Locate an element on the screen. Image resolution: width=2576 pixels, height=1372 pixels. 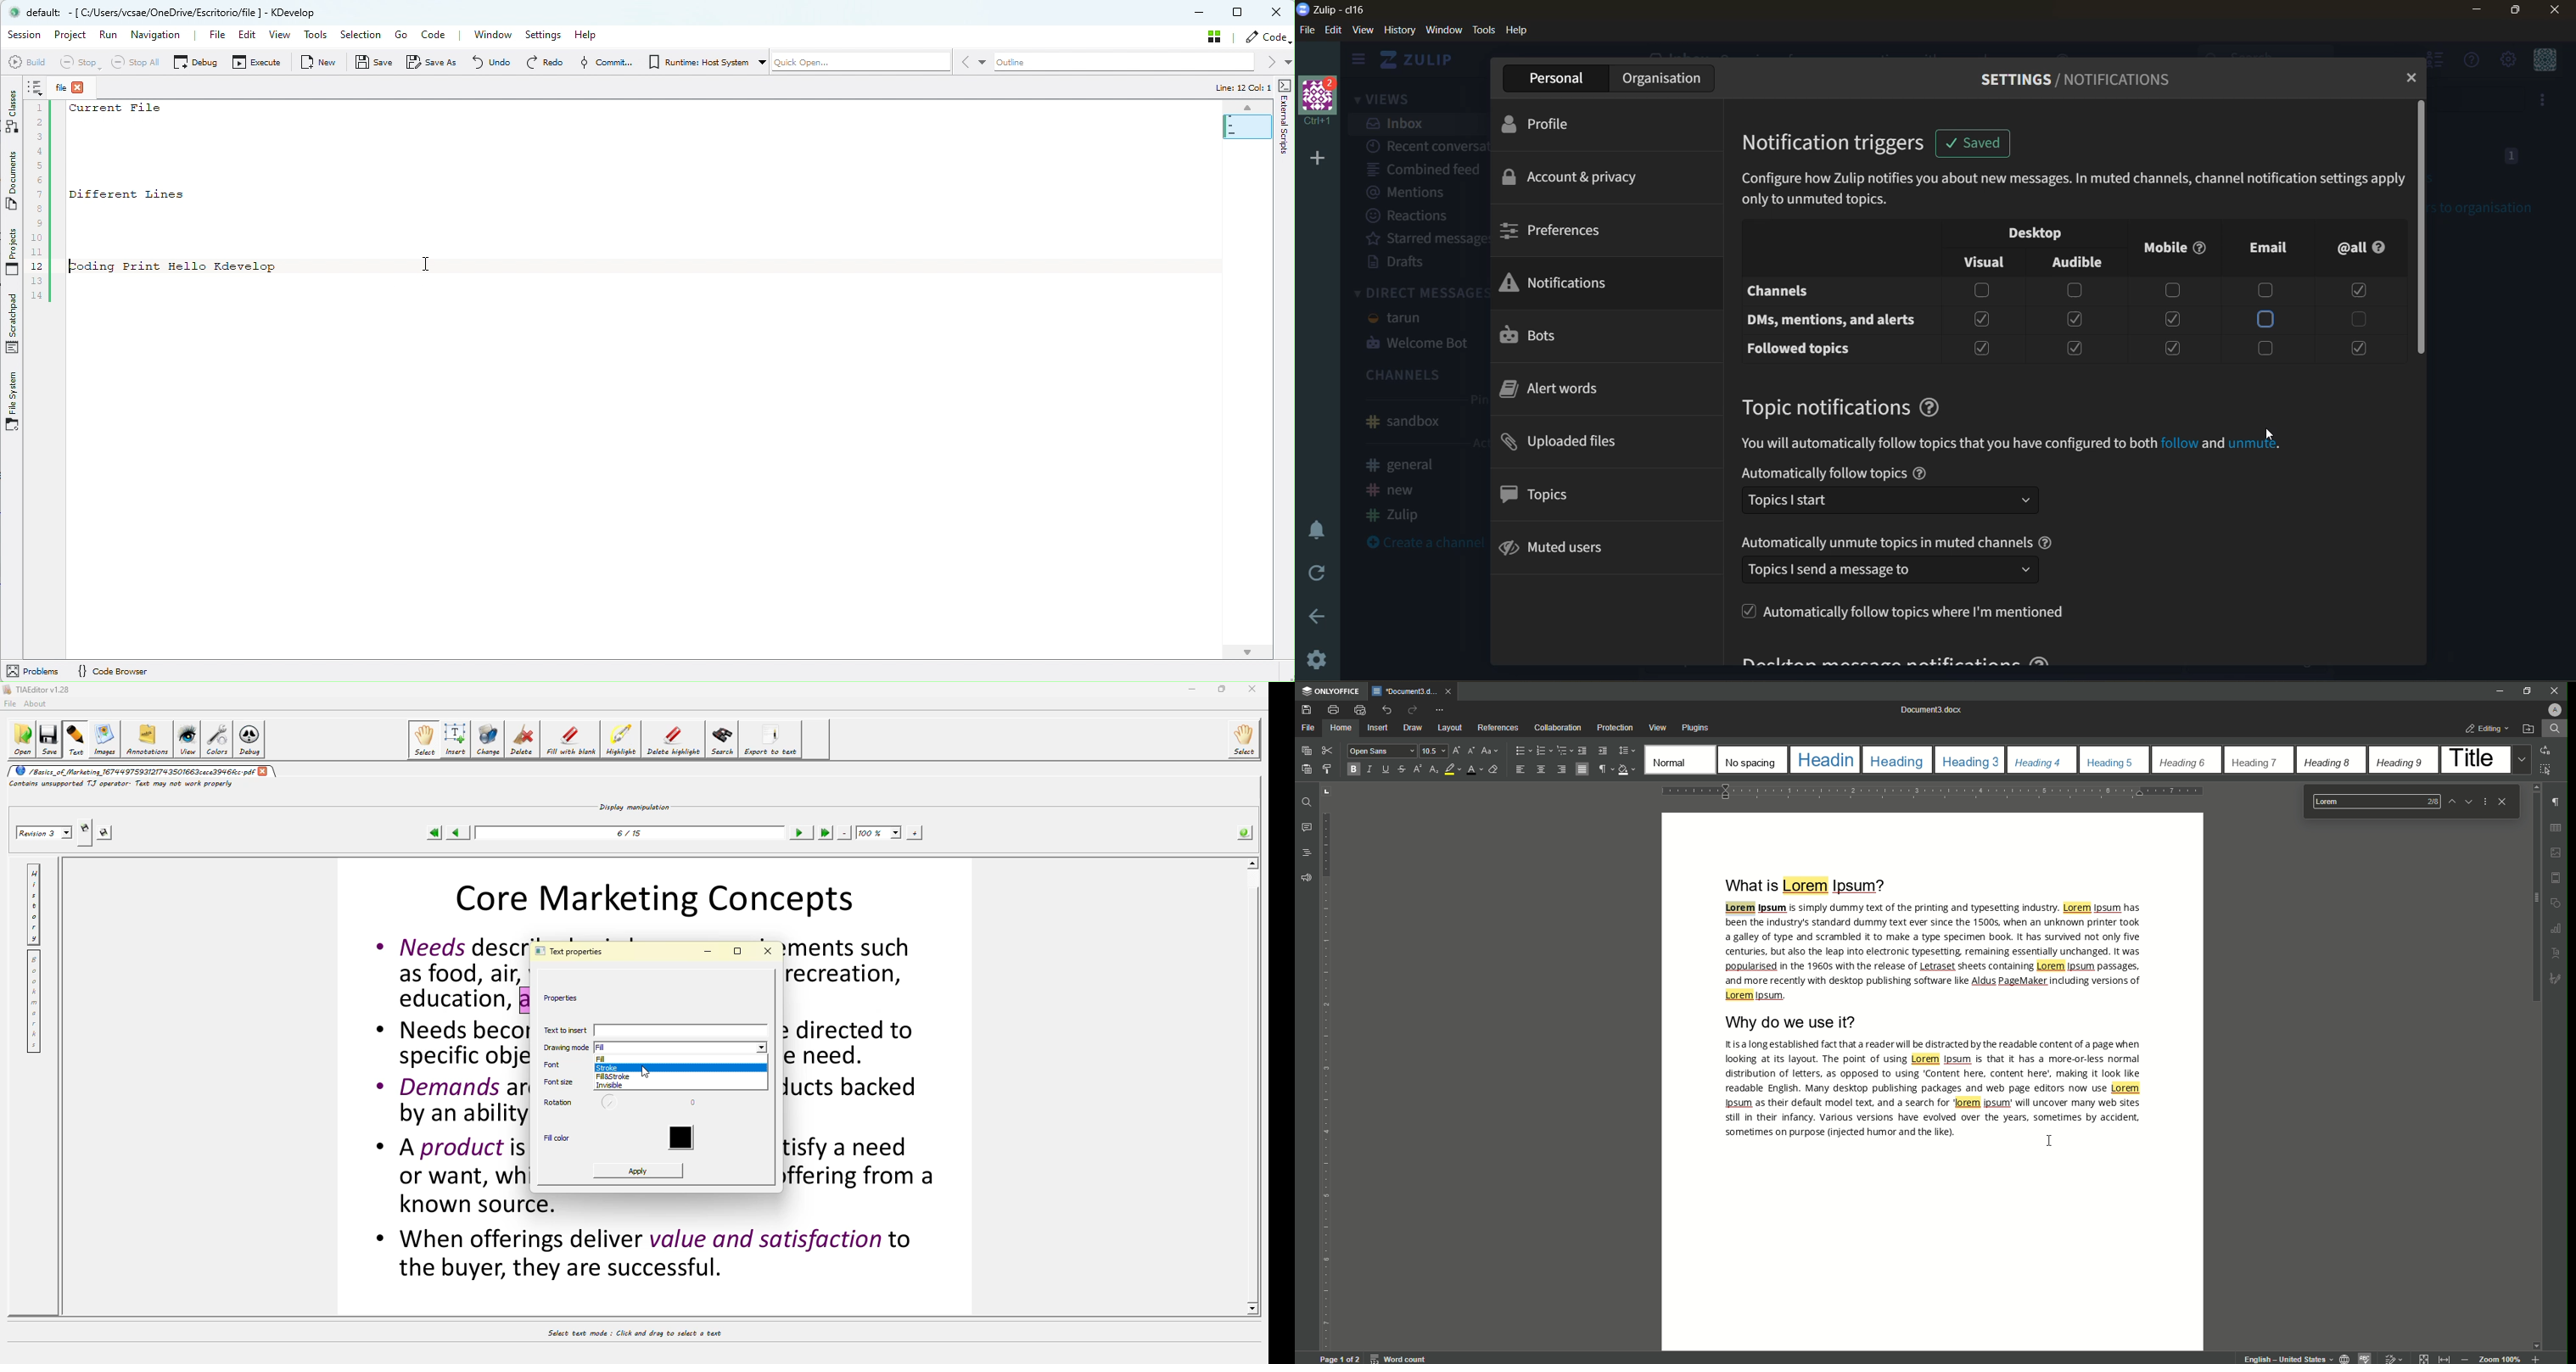
File is located at coordinates (76, 87).